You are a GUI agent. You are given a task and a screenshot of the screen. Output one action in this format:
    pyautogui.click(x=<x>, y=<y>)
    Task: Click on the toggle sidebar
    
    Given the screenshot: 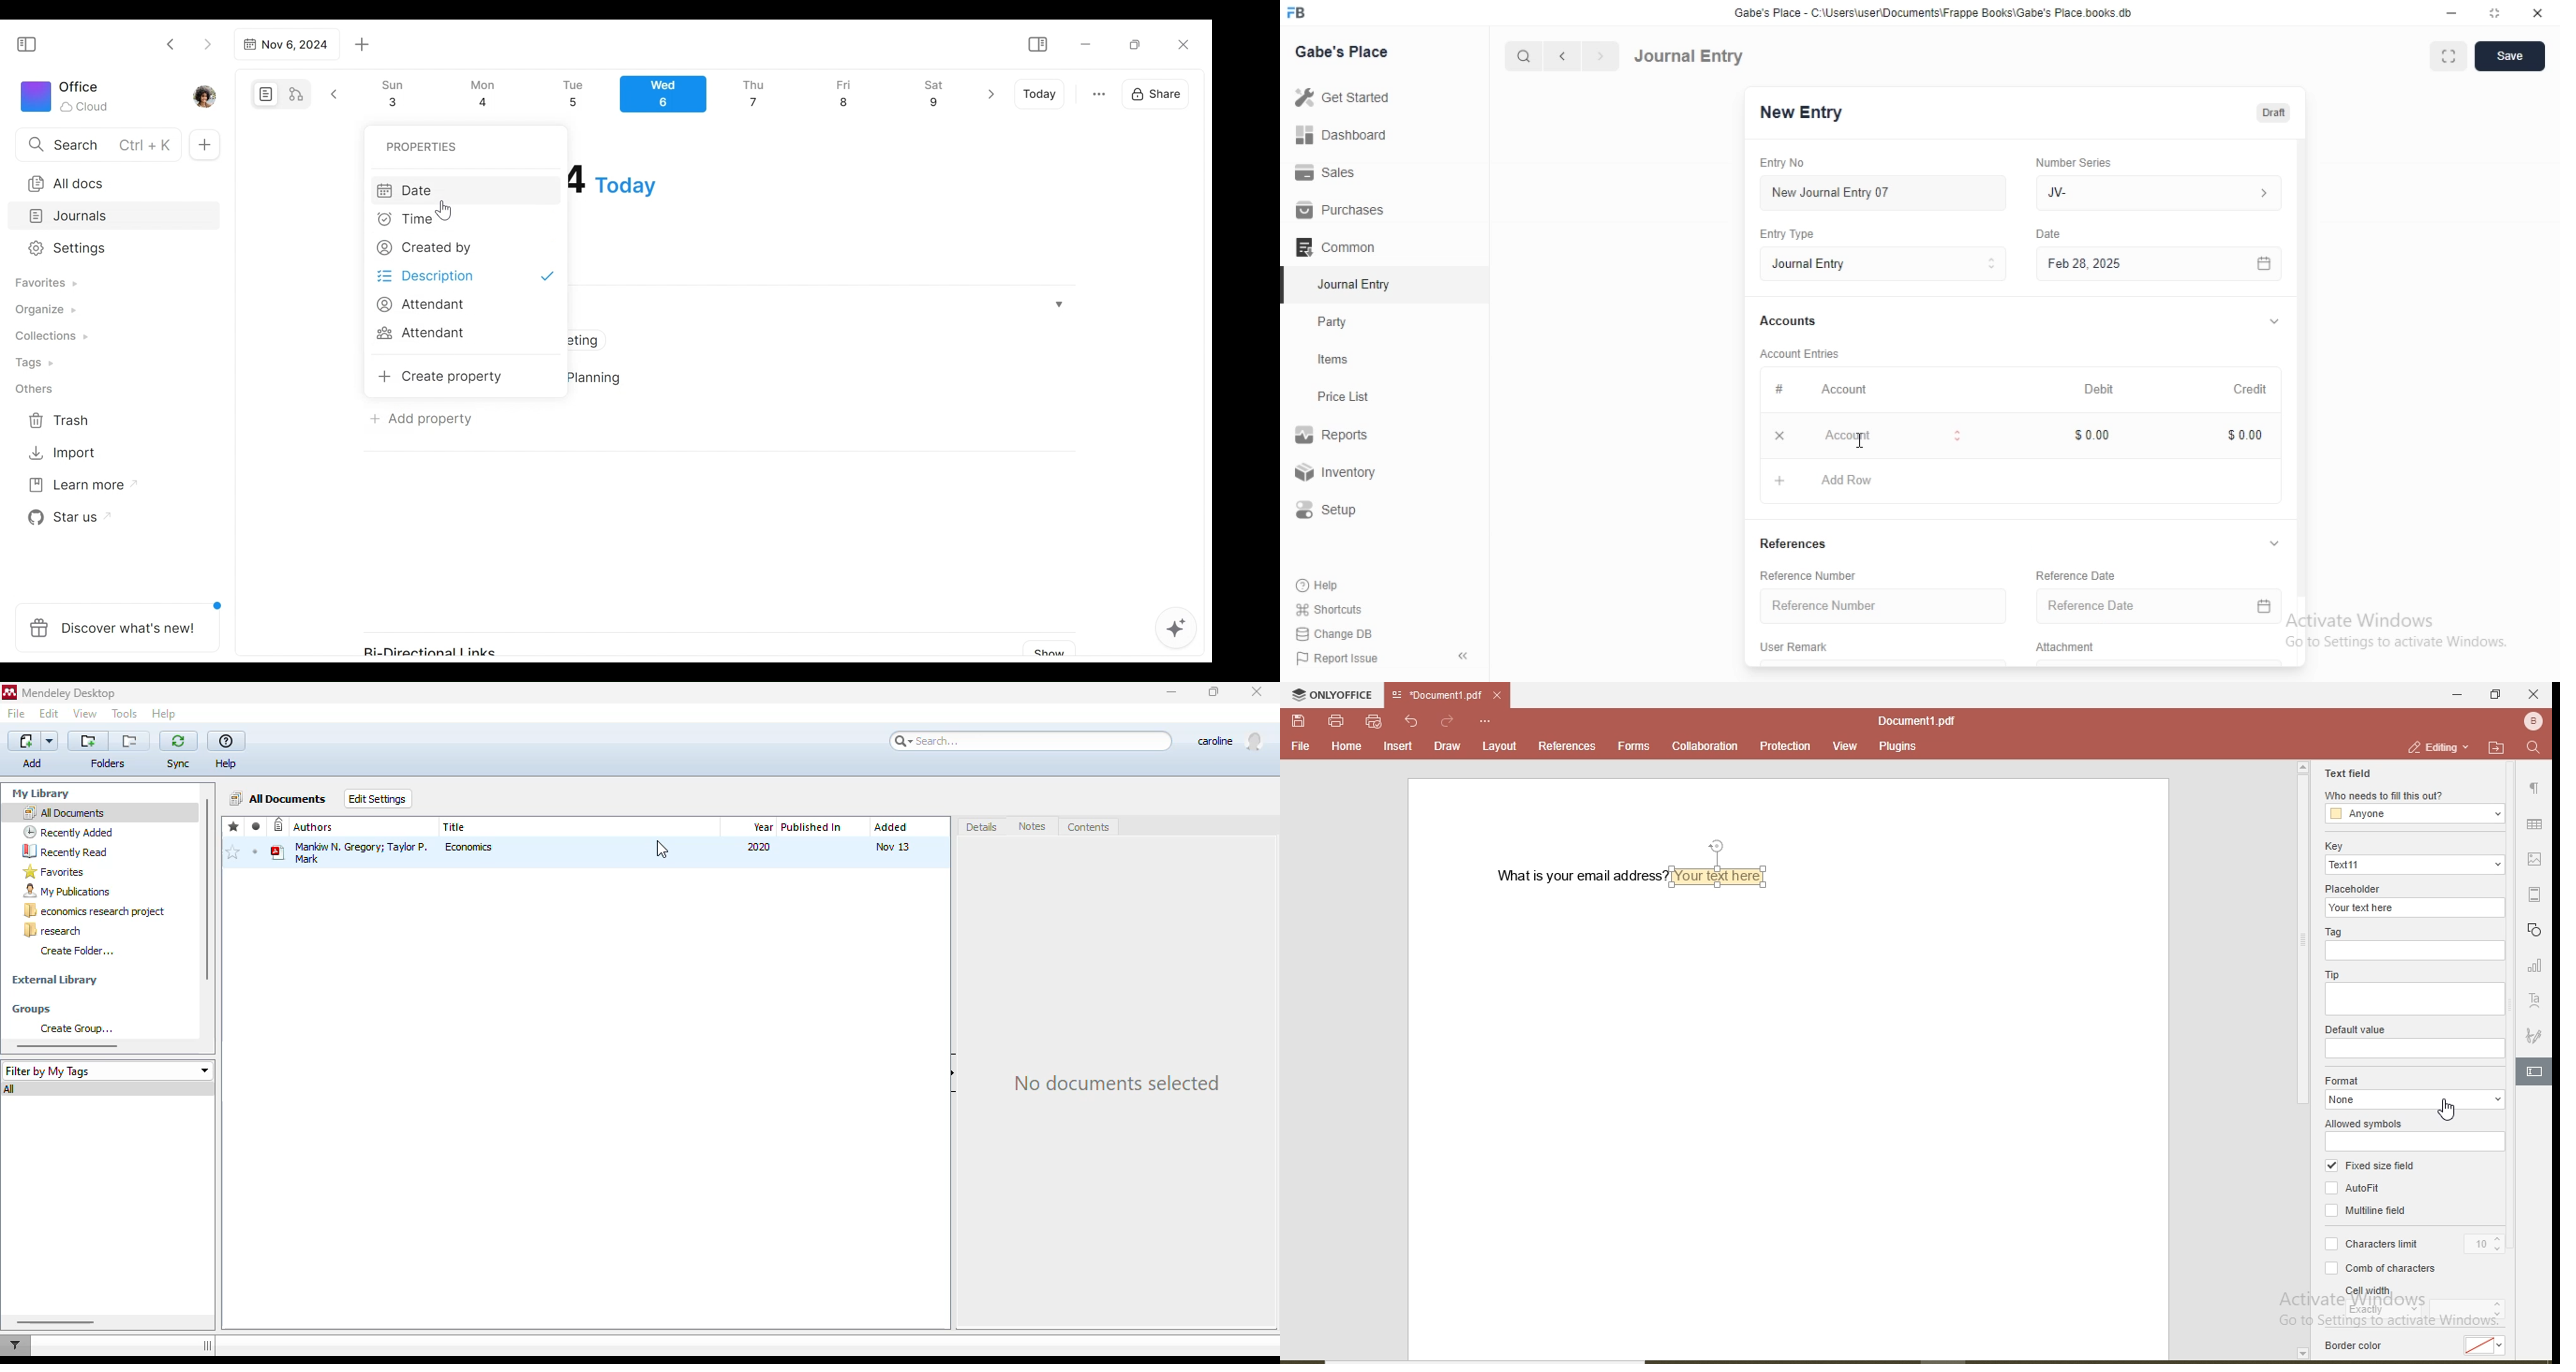 What is the action you would take?
    pyautogui.click(x=209, y=1346)
    